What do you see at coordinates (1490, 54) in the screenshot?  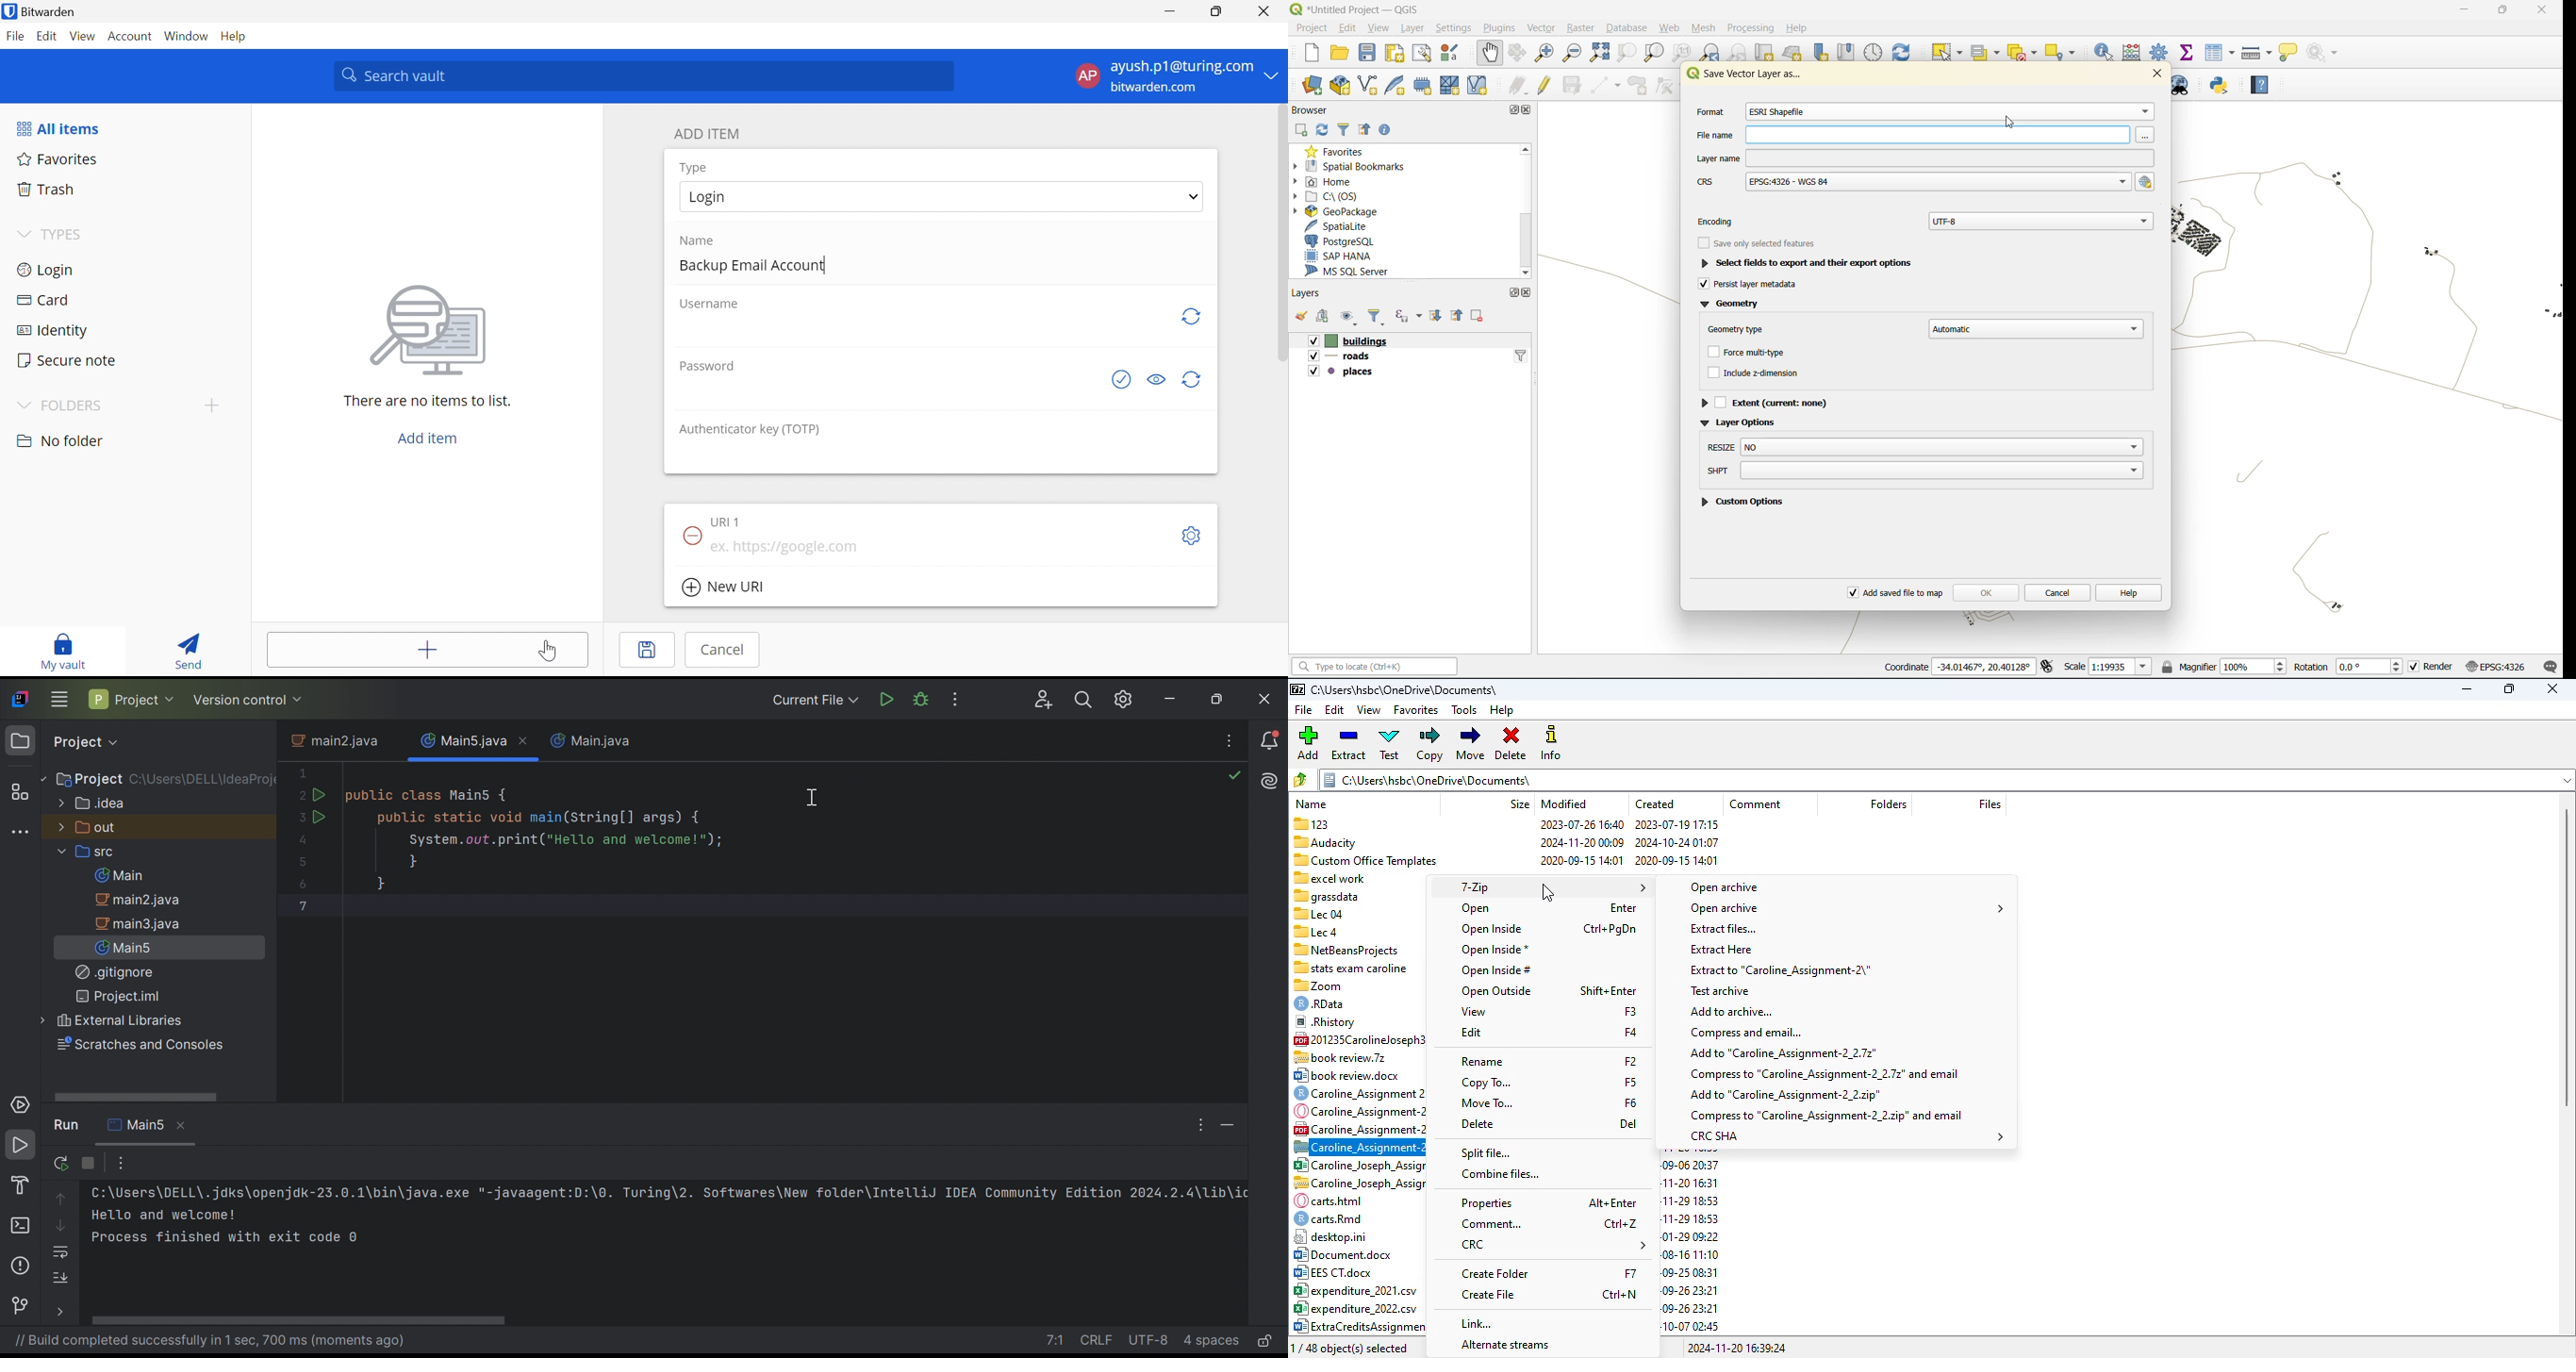 I see `pan map` at bounding box center [1490, 54].